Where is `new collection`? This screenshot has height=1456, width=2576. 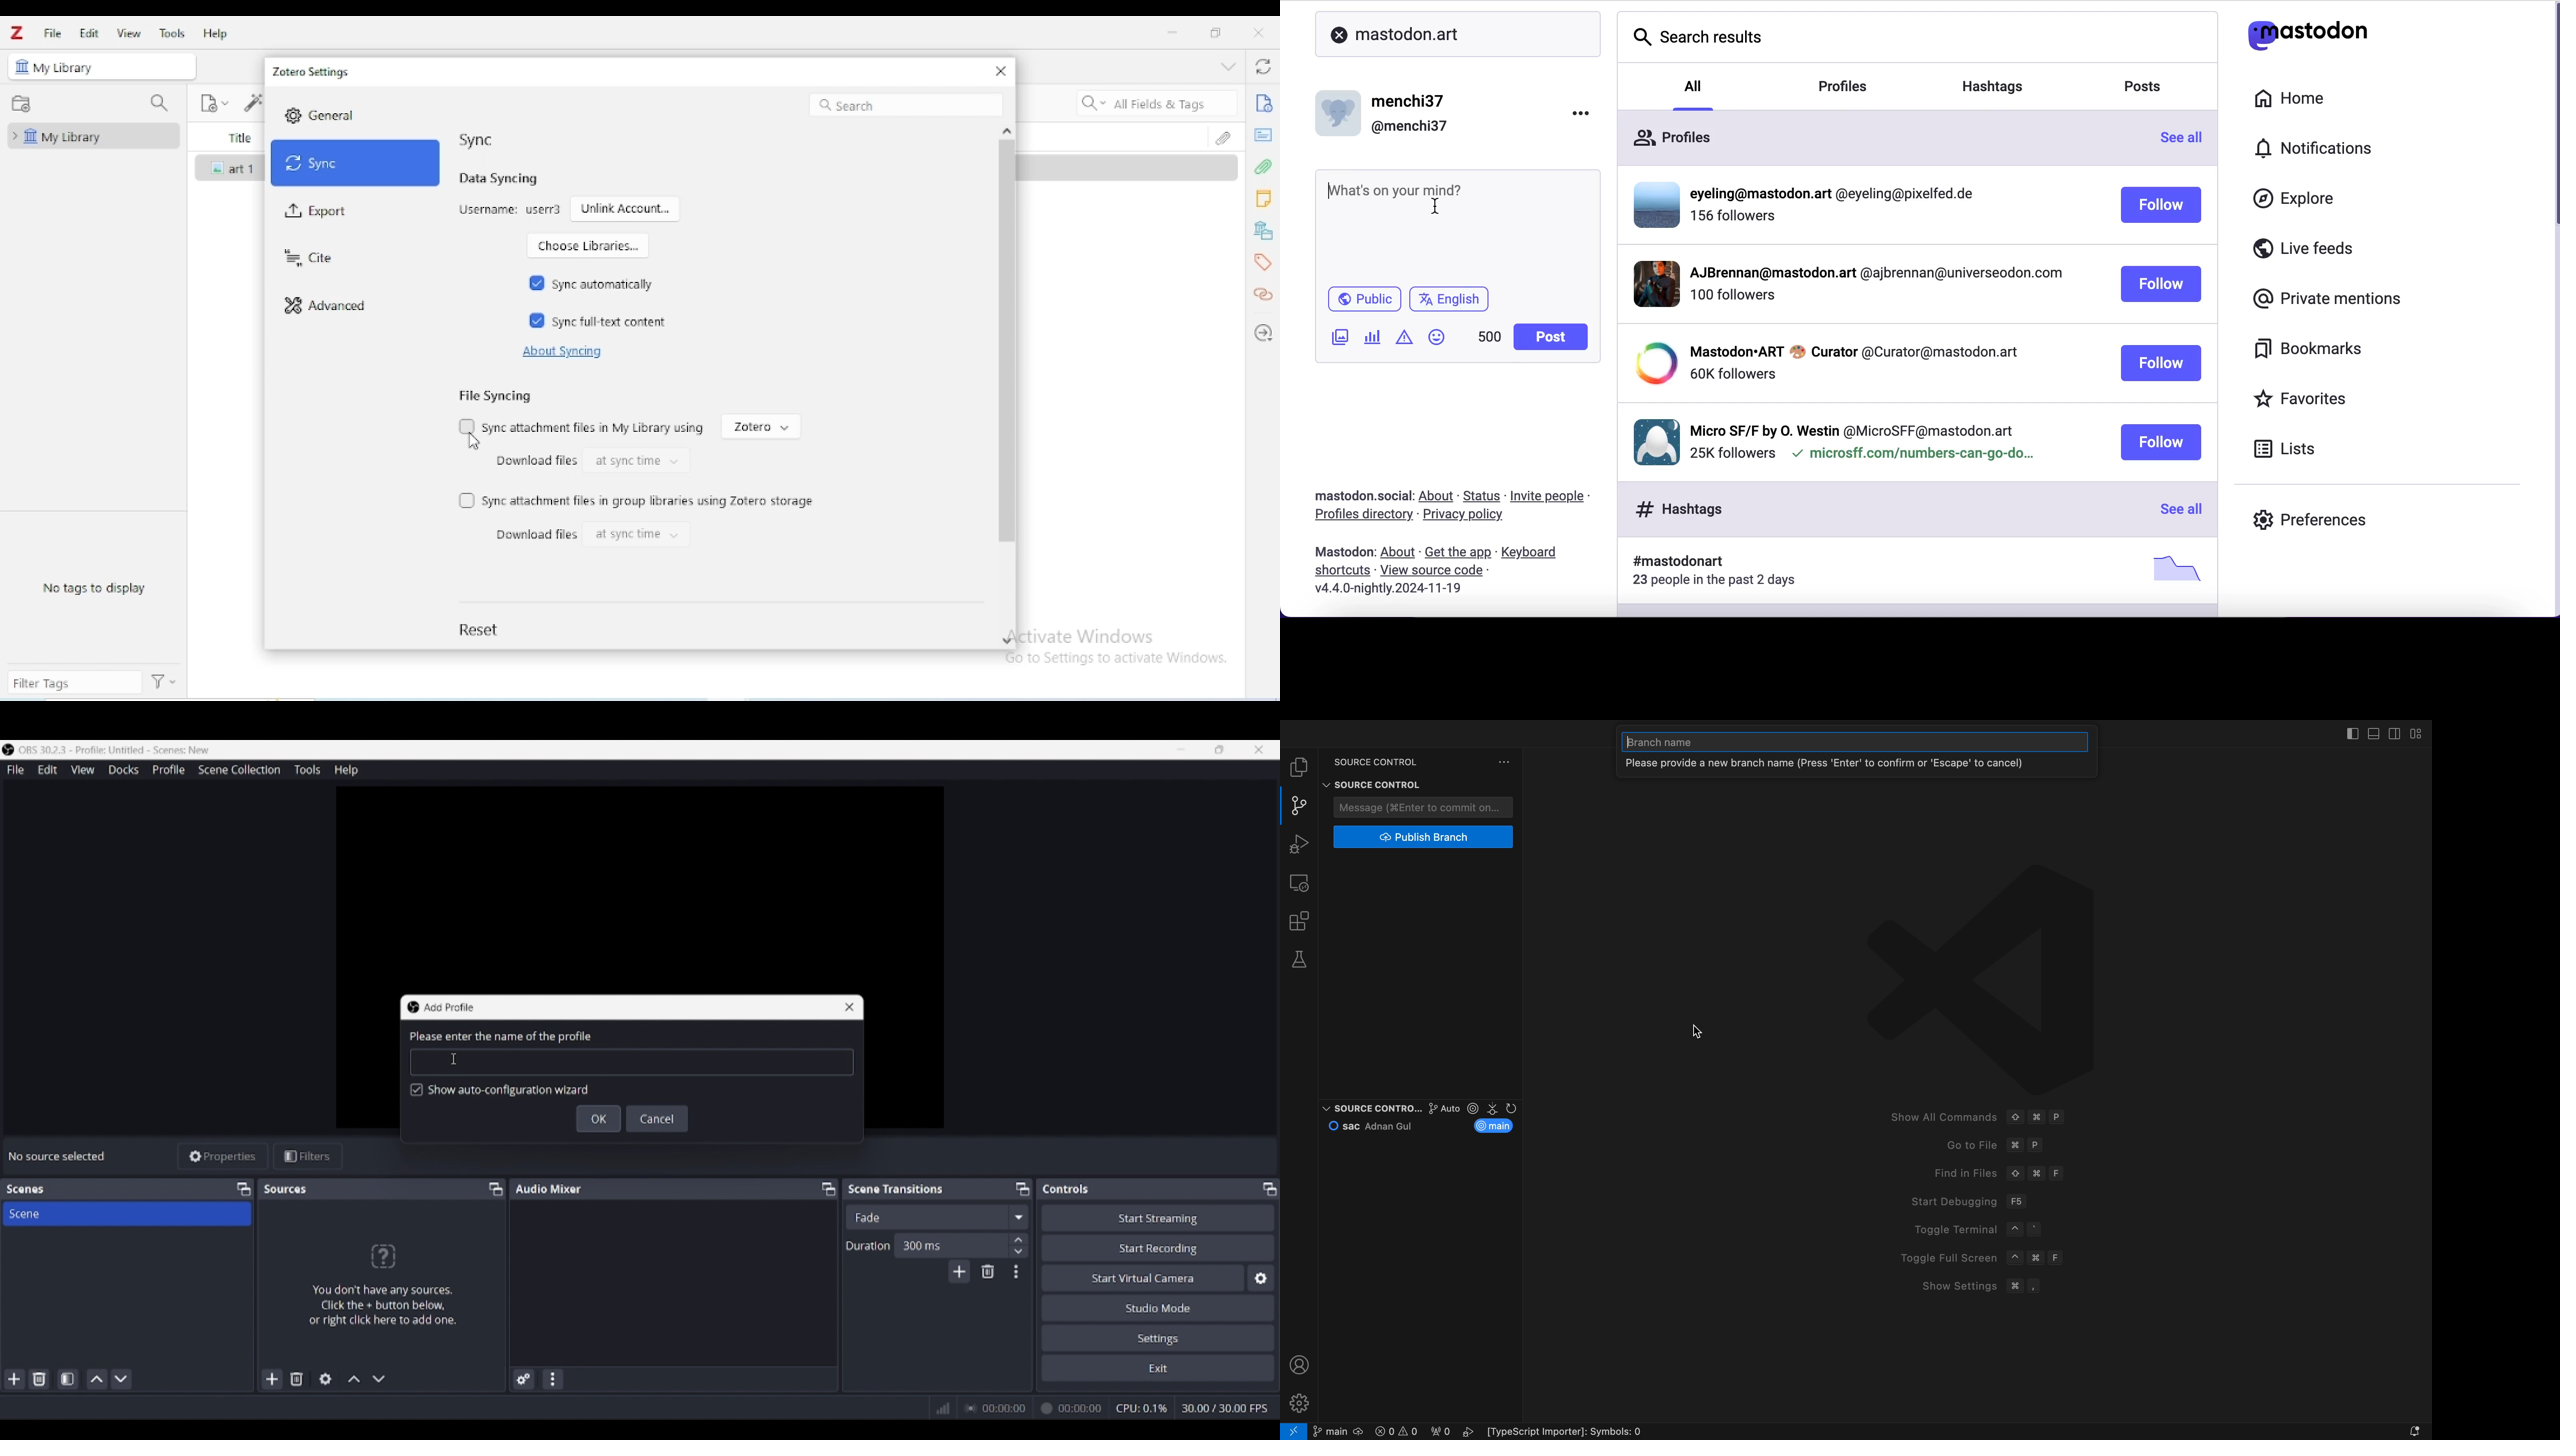
new collection is located at coordinates (21, 104).